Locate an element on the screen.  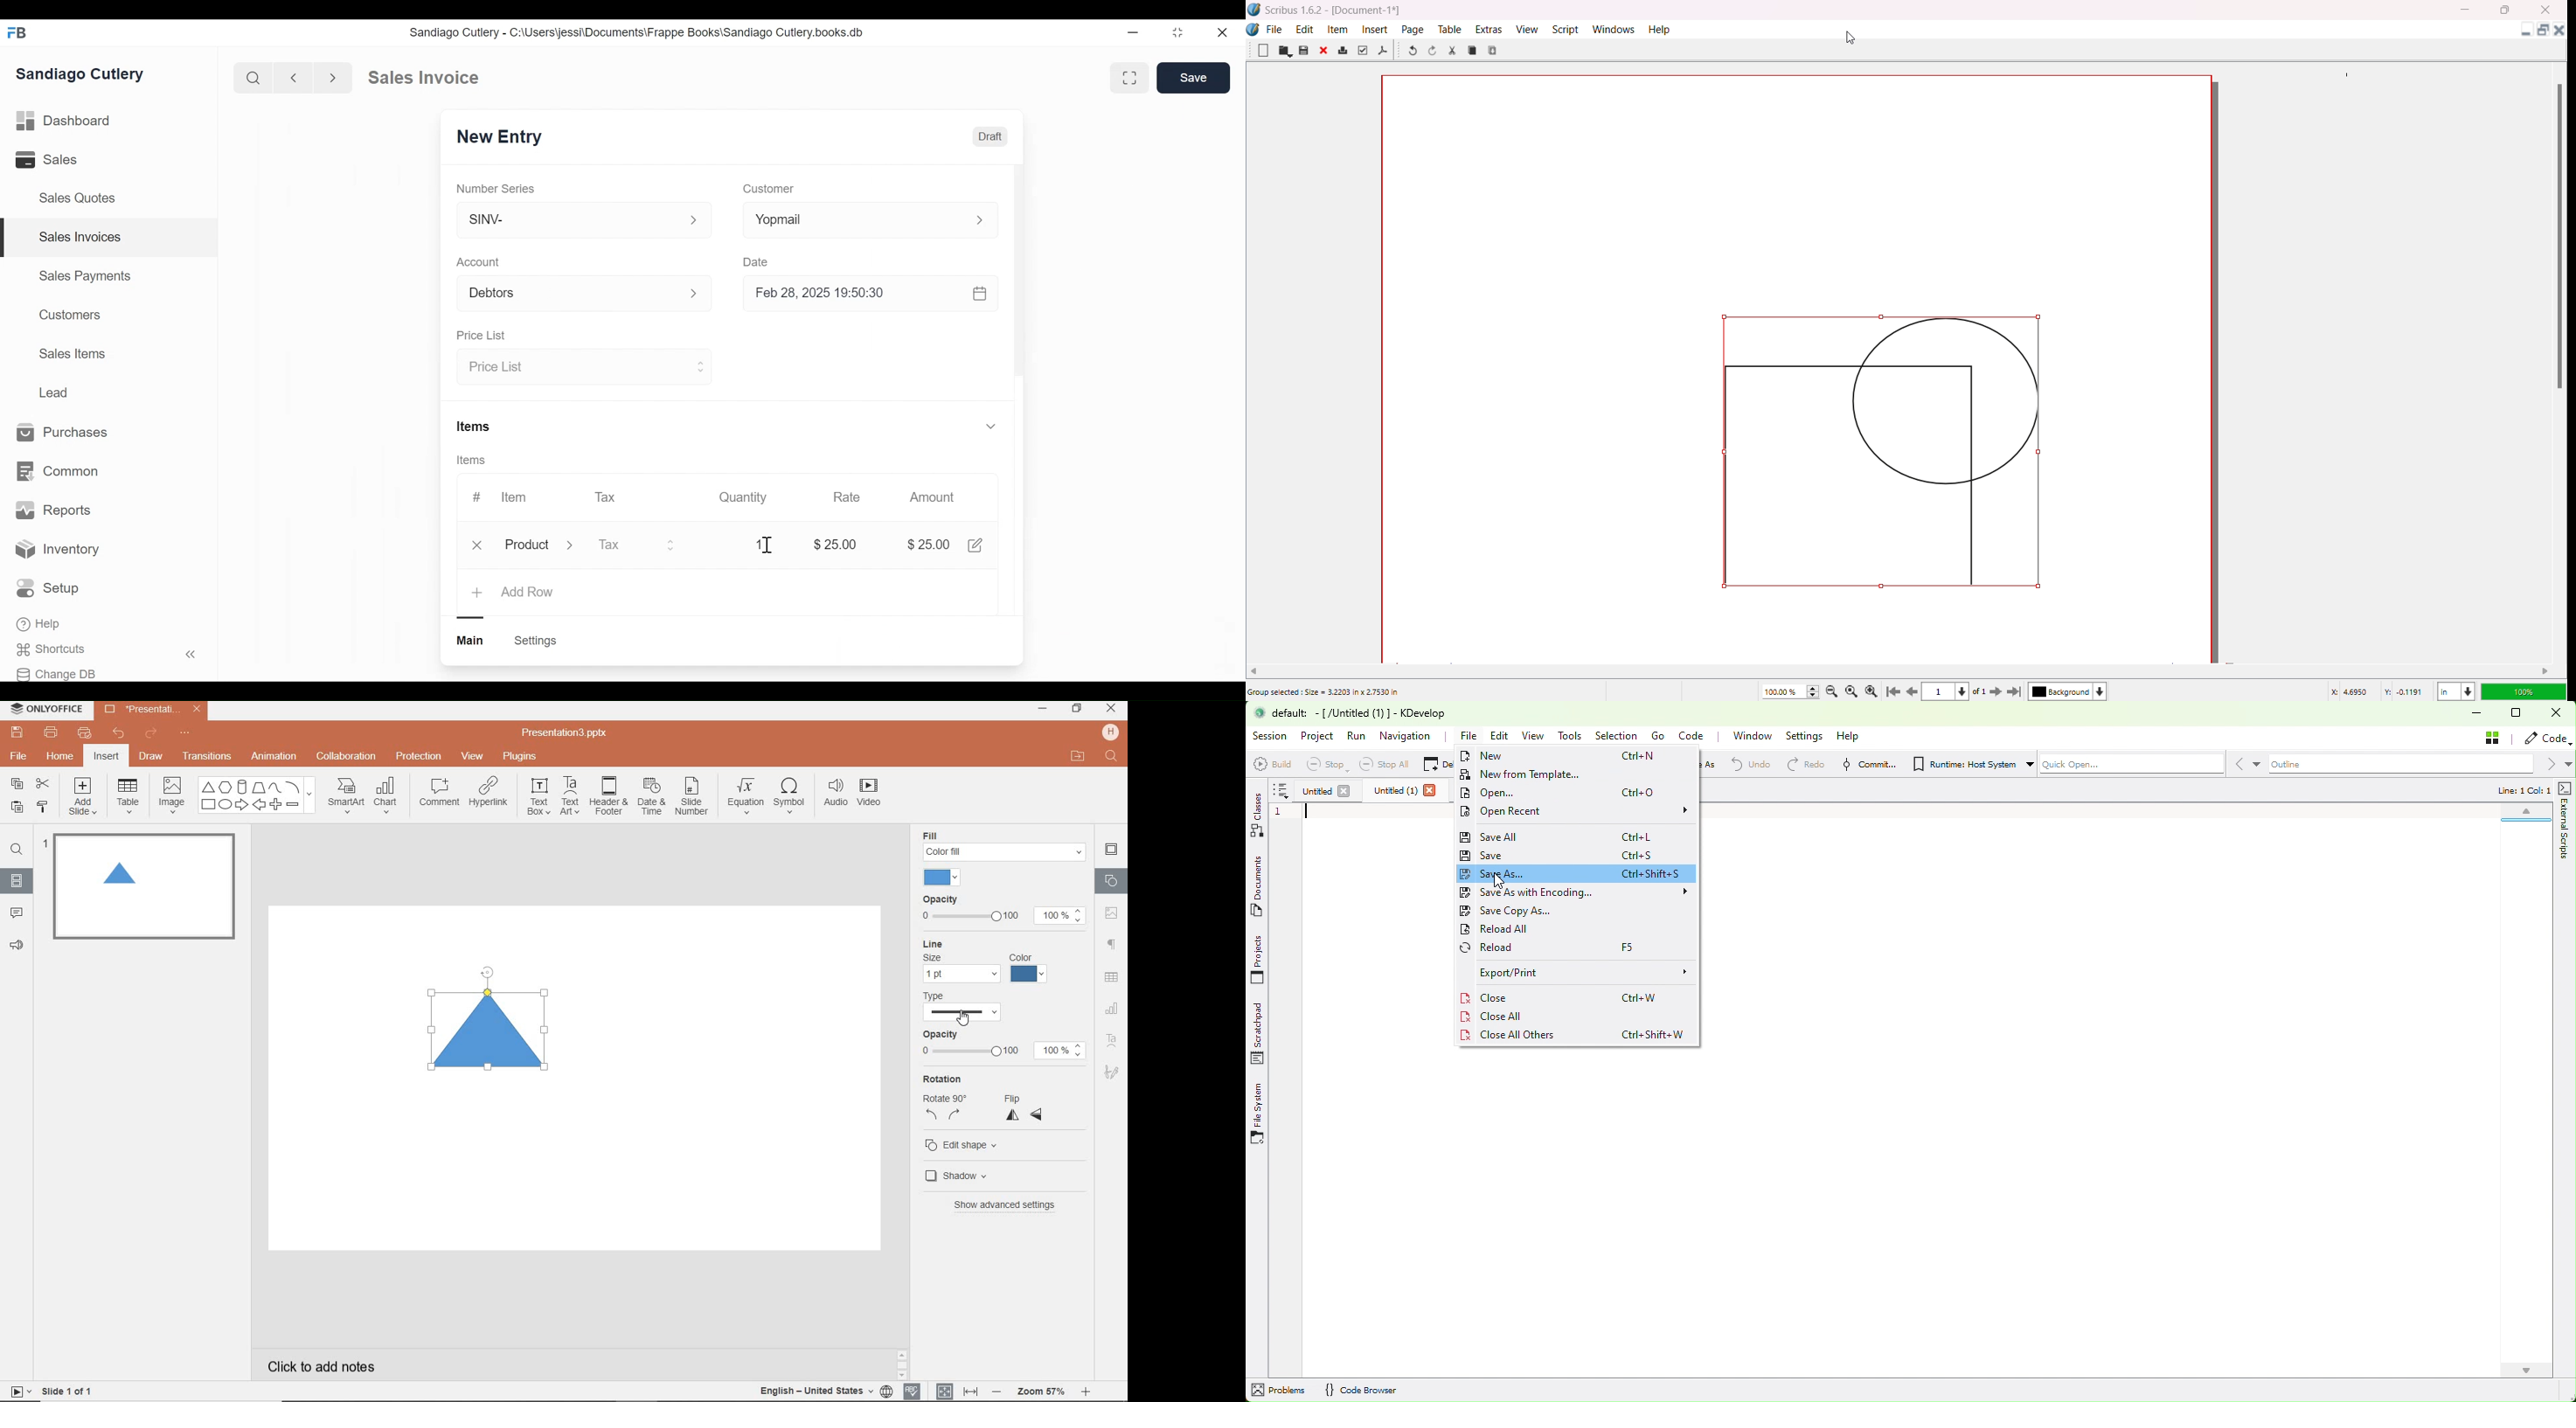
Paste is located at coordinates (1494, 50).